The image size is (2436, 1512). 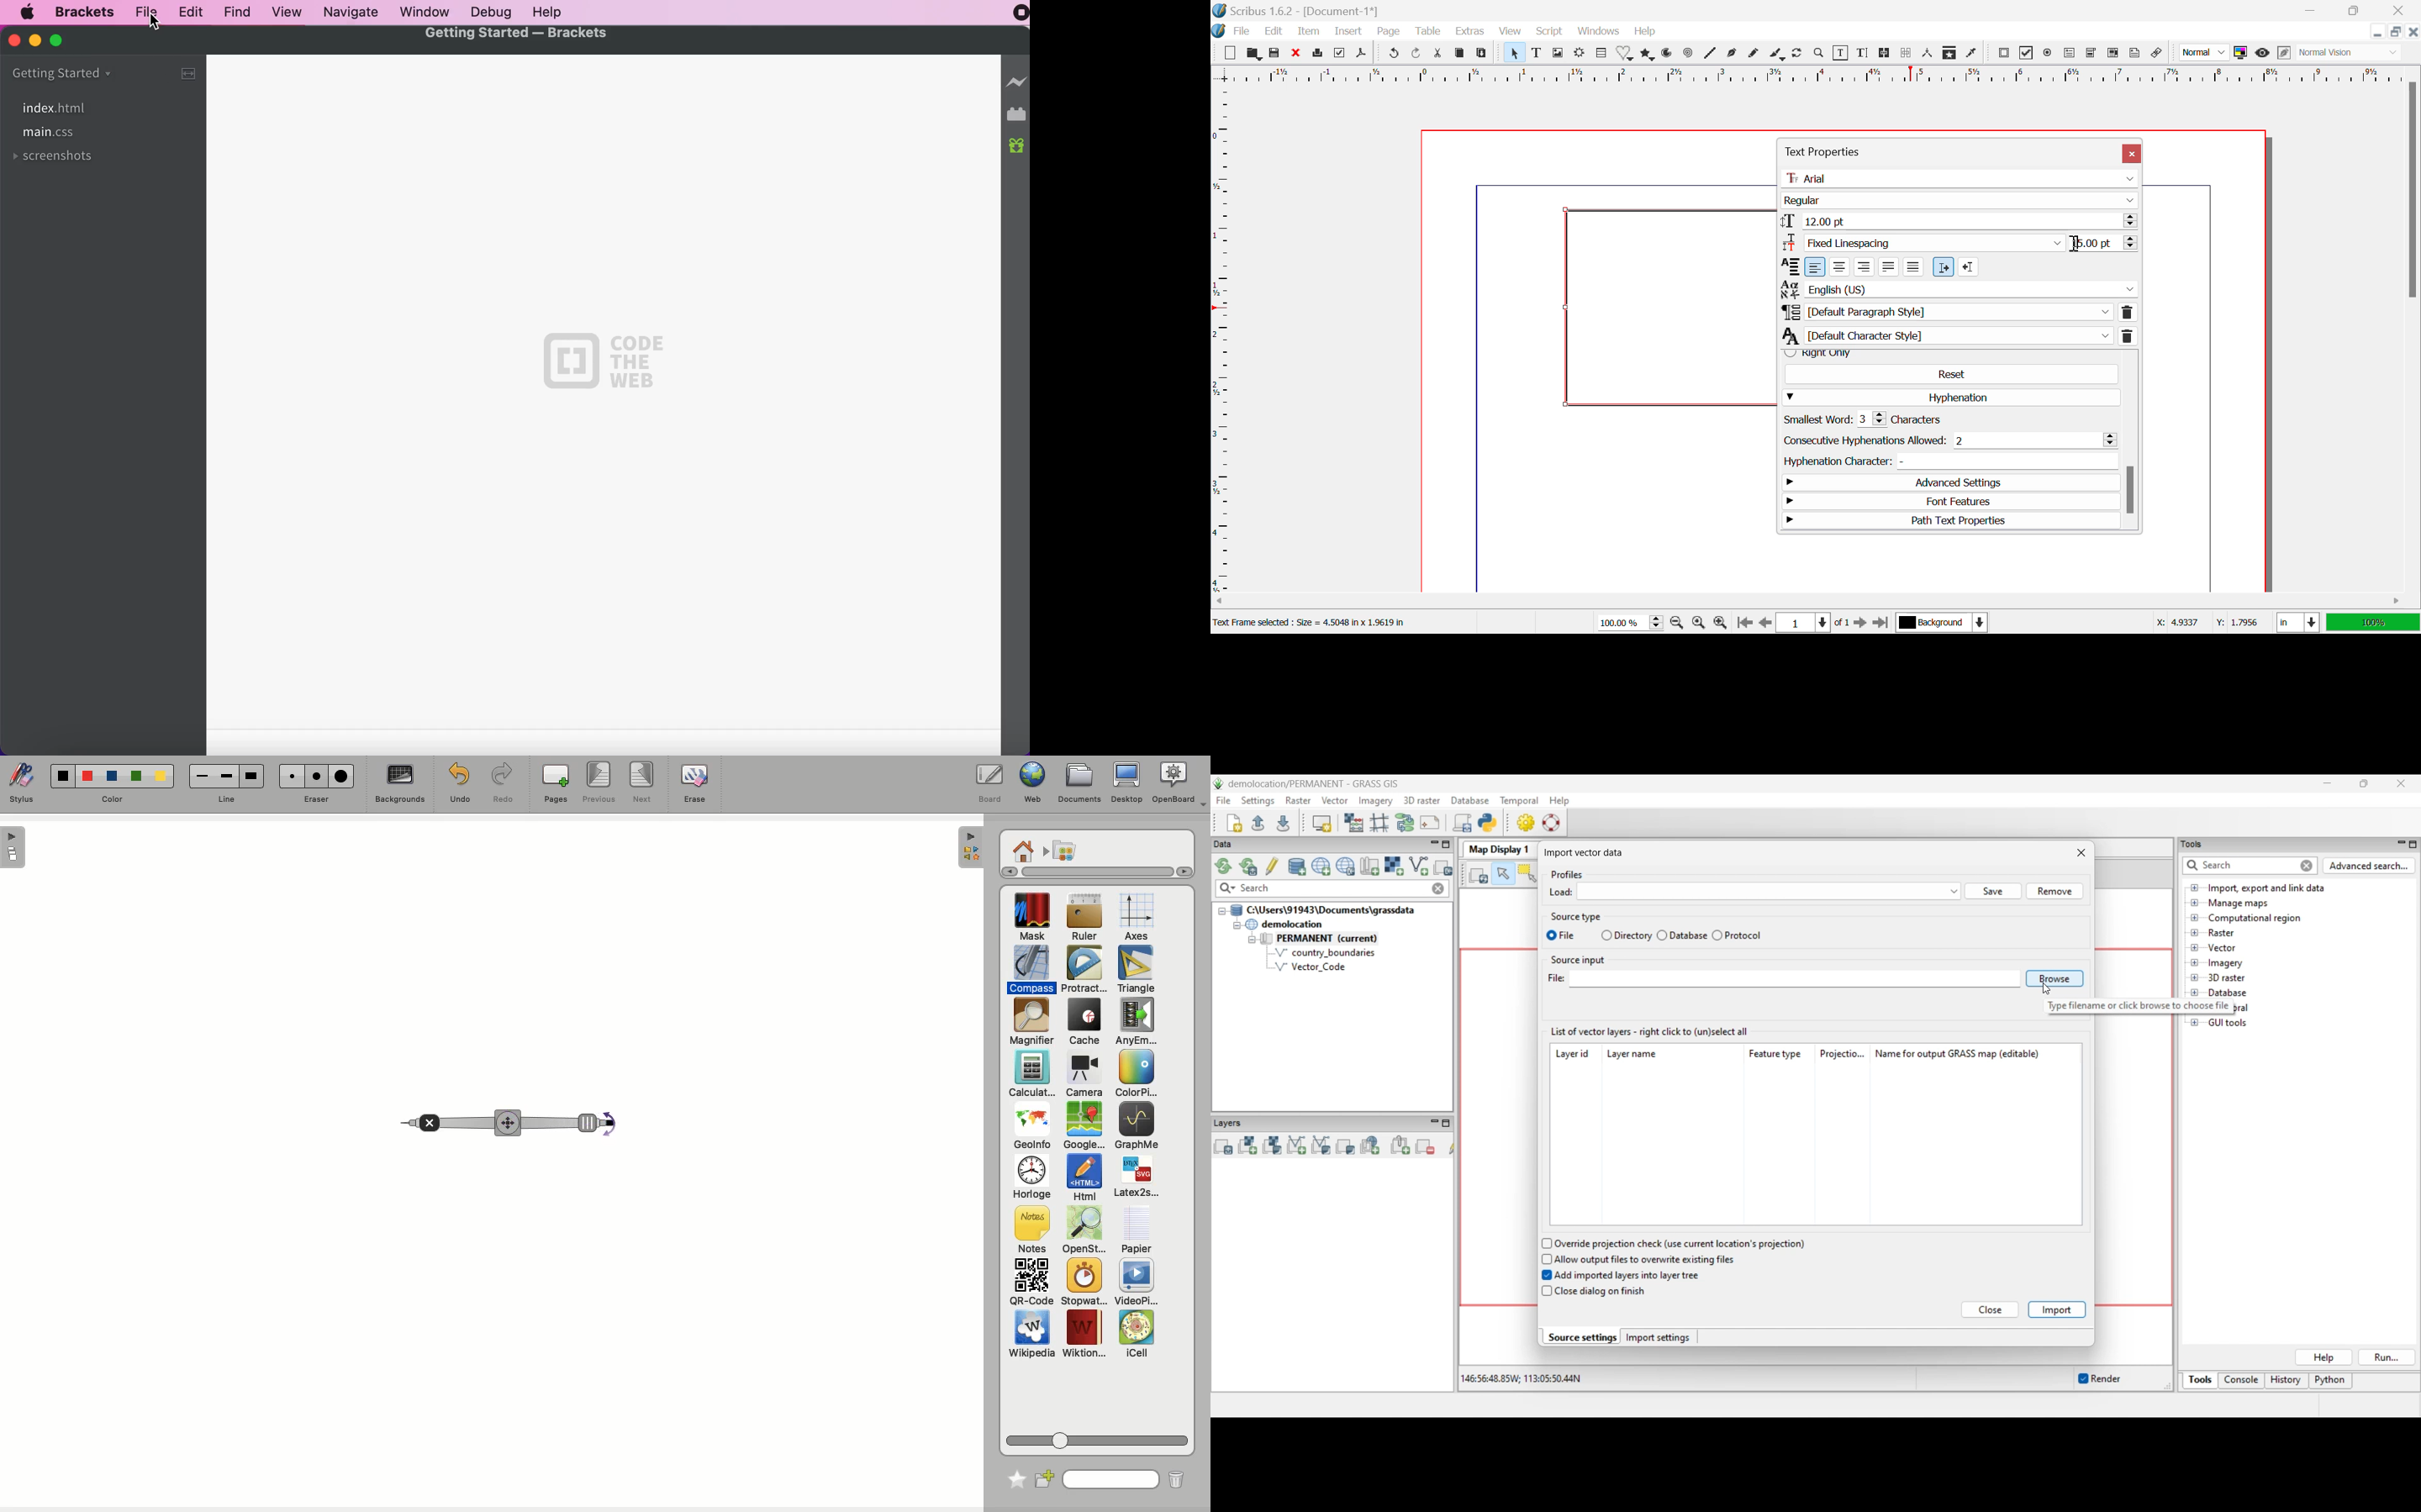 I want to click on Zoom, so click(x=1821, y=55).